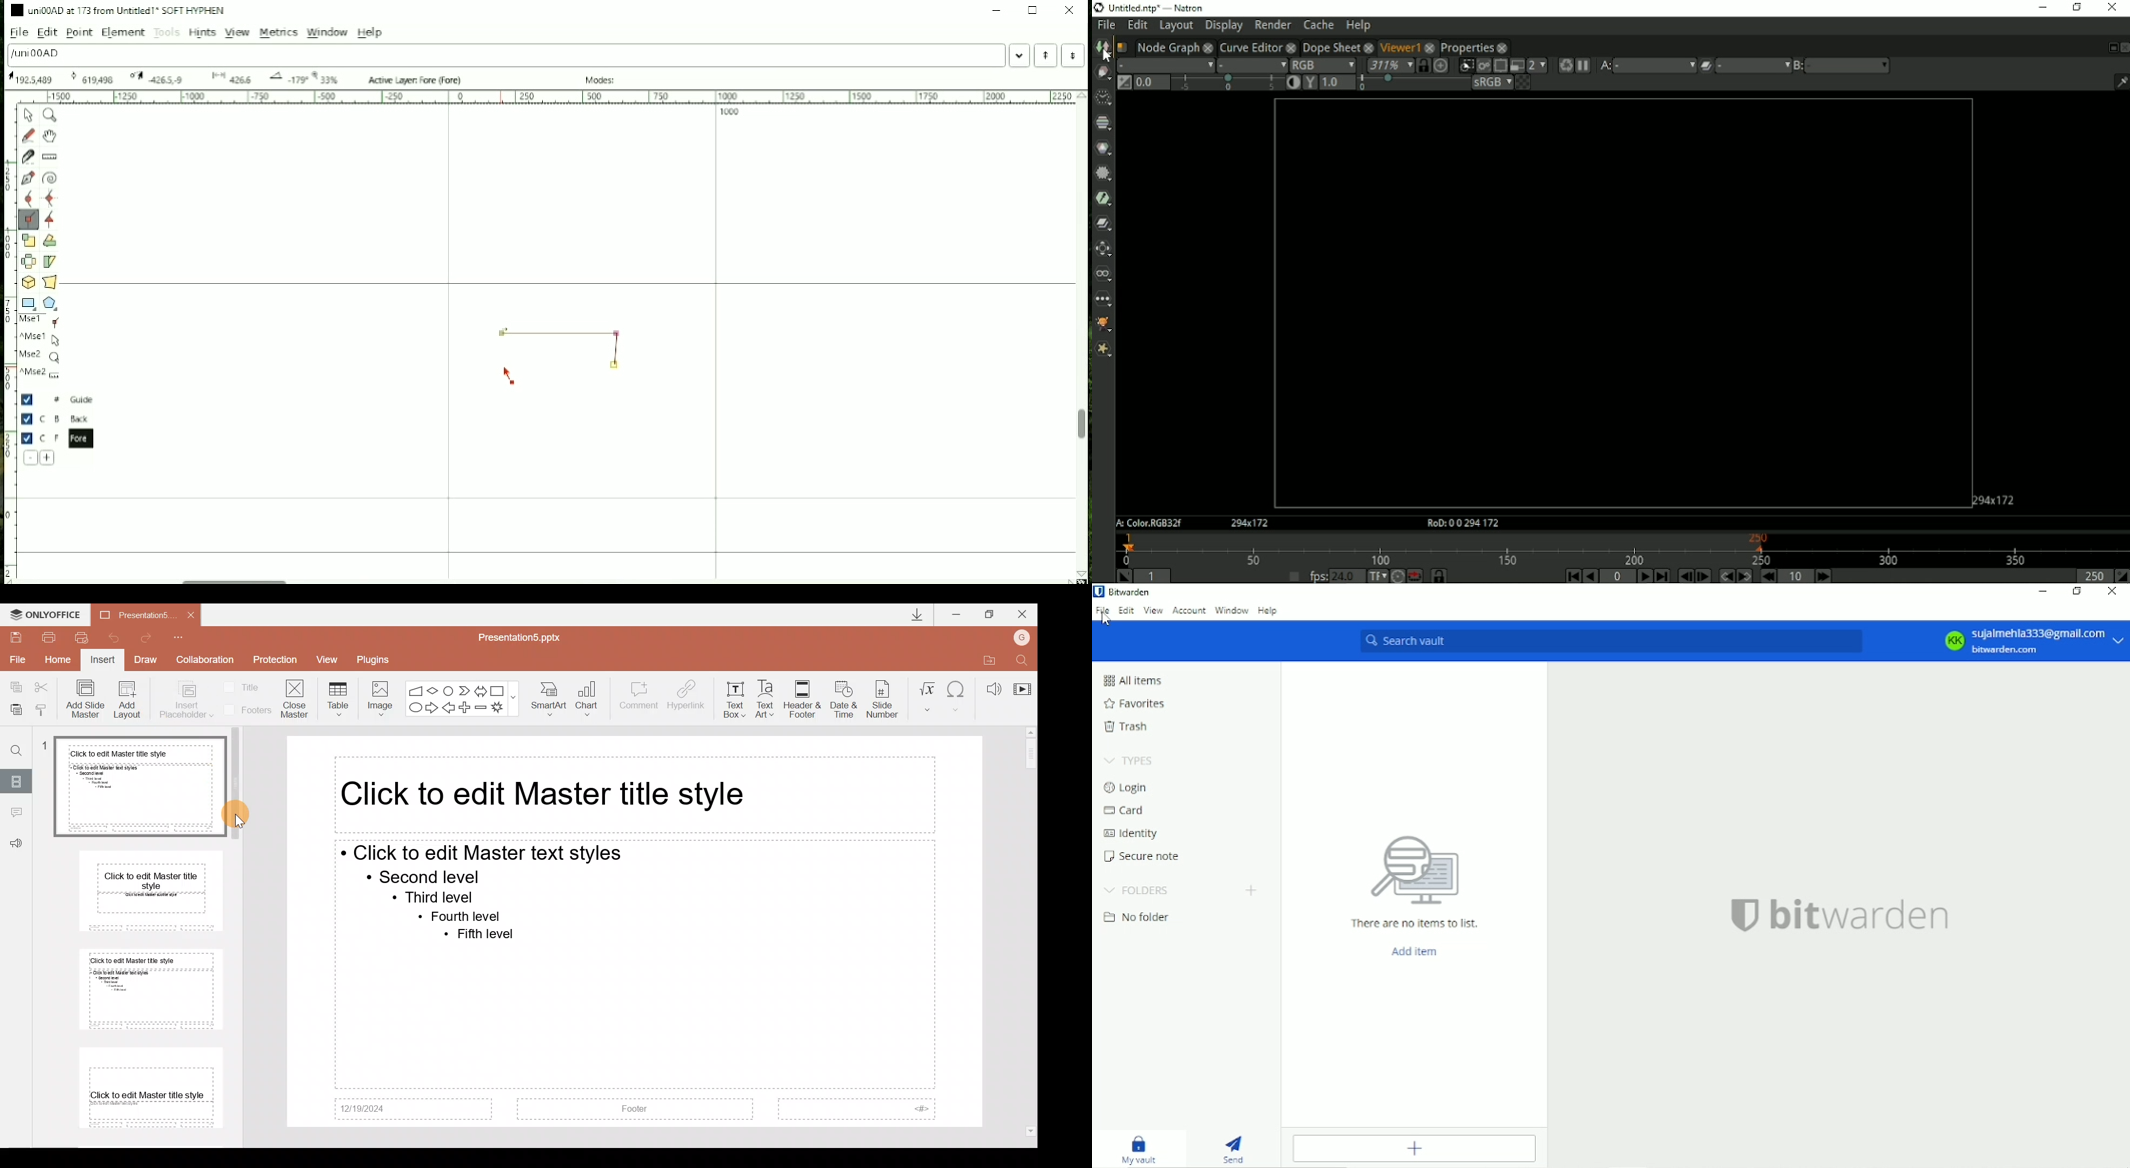 The height and width of the screenshot is (1176, 2156). I want to click on close, so click(1503, 48).